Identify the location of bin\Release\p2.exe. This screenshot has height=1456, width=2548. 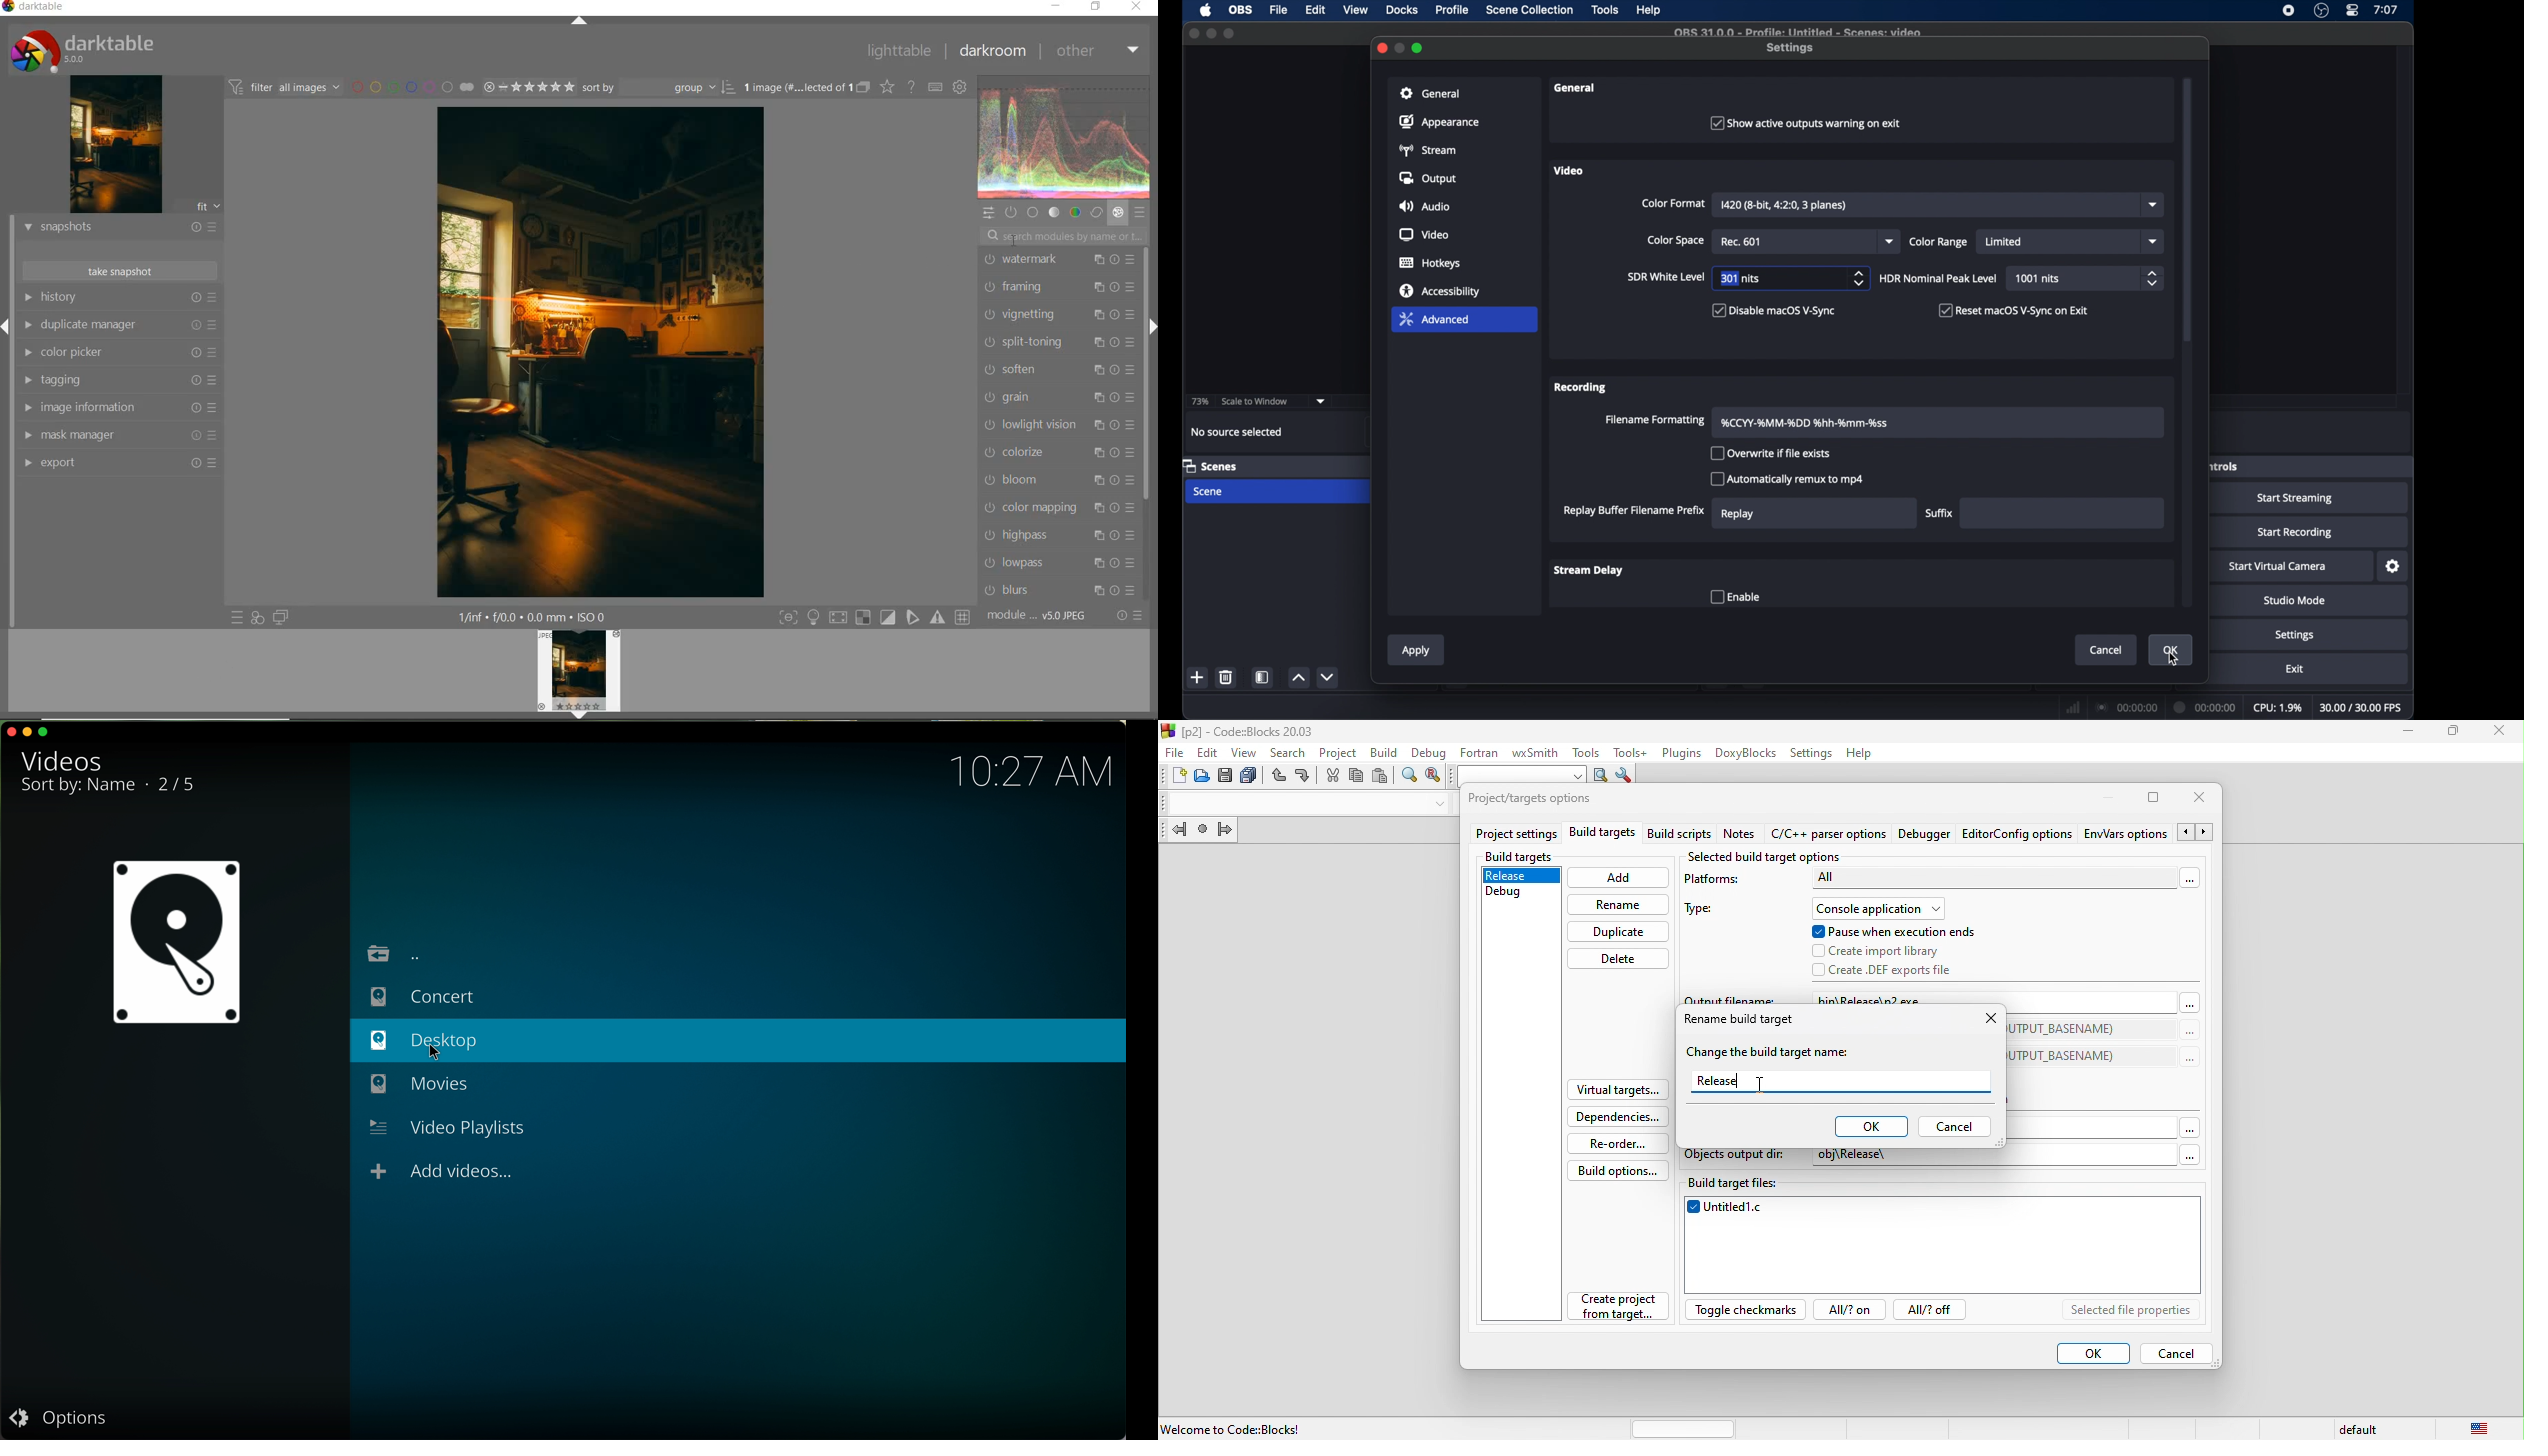
(1903, 999).